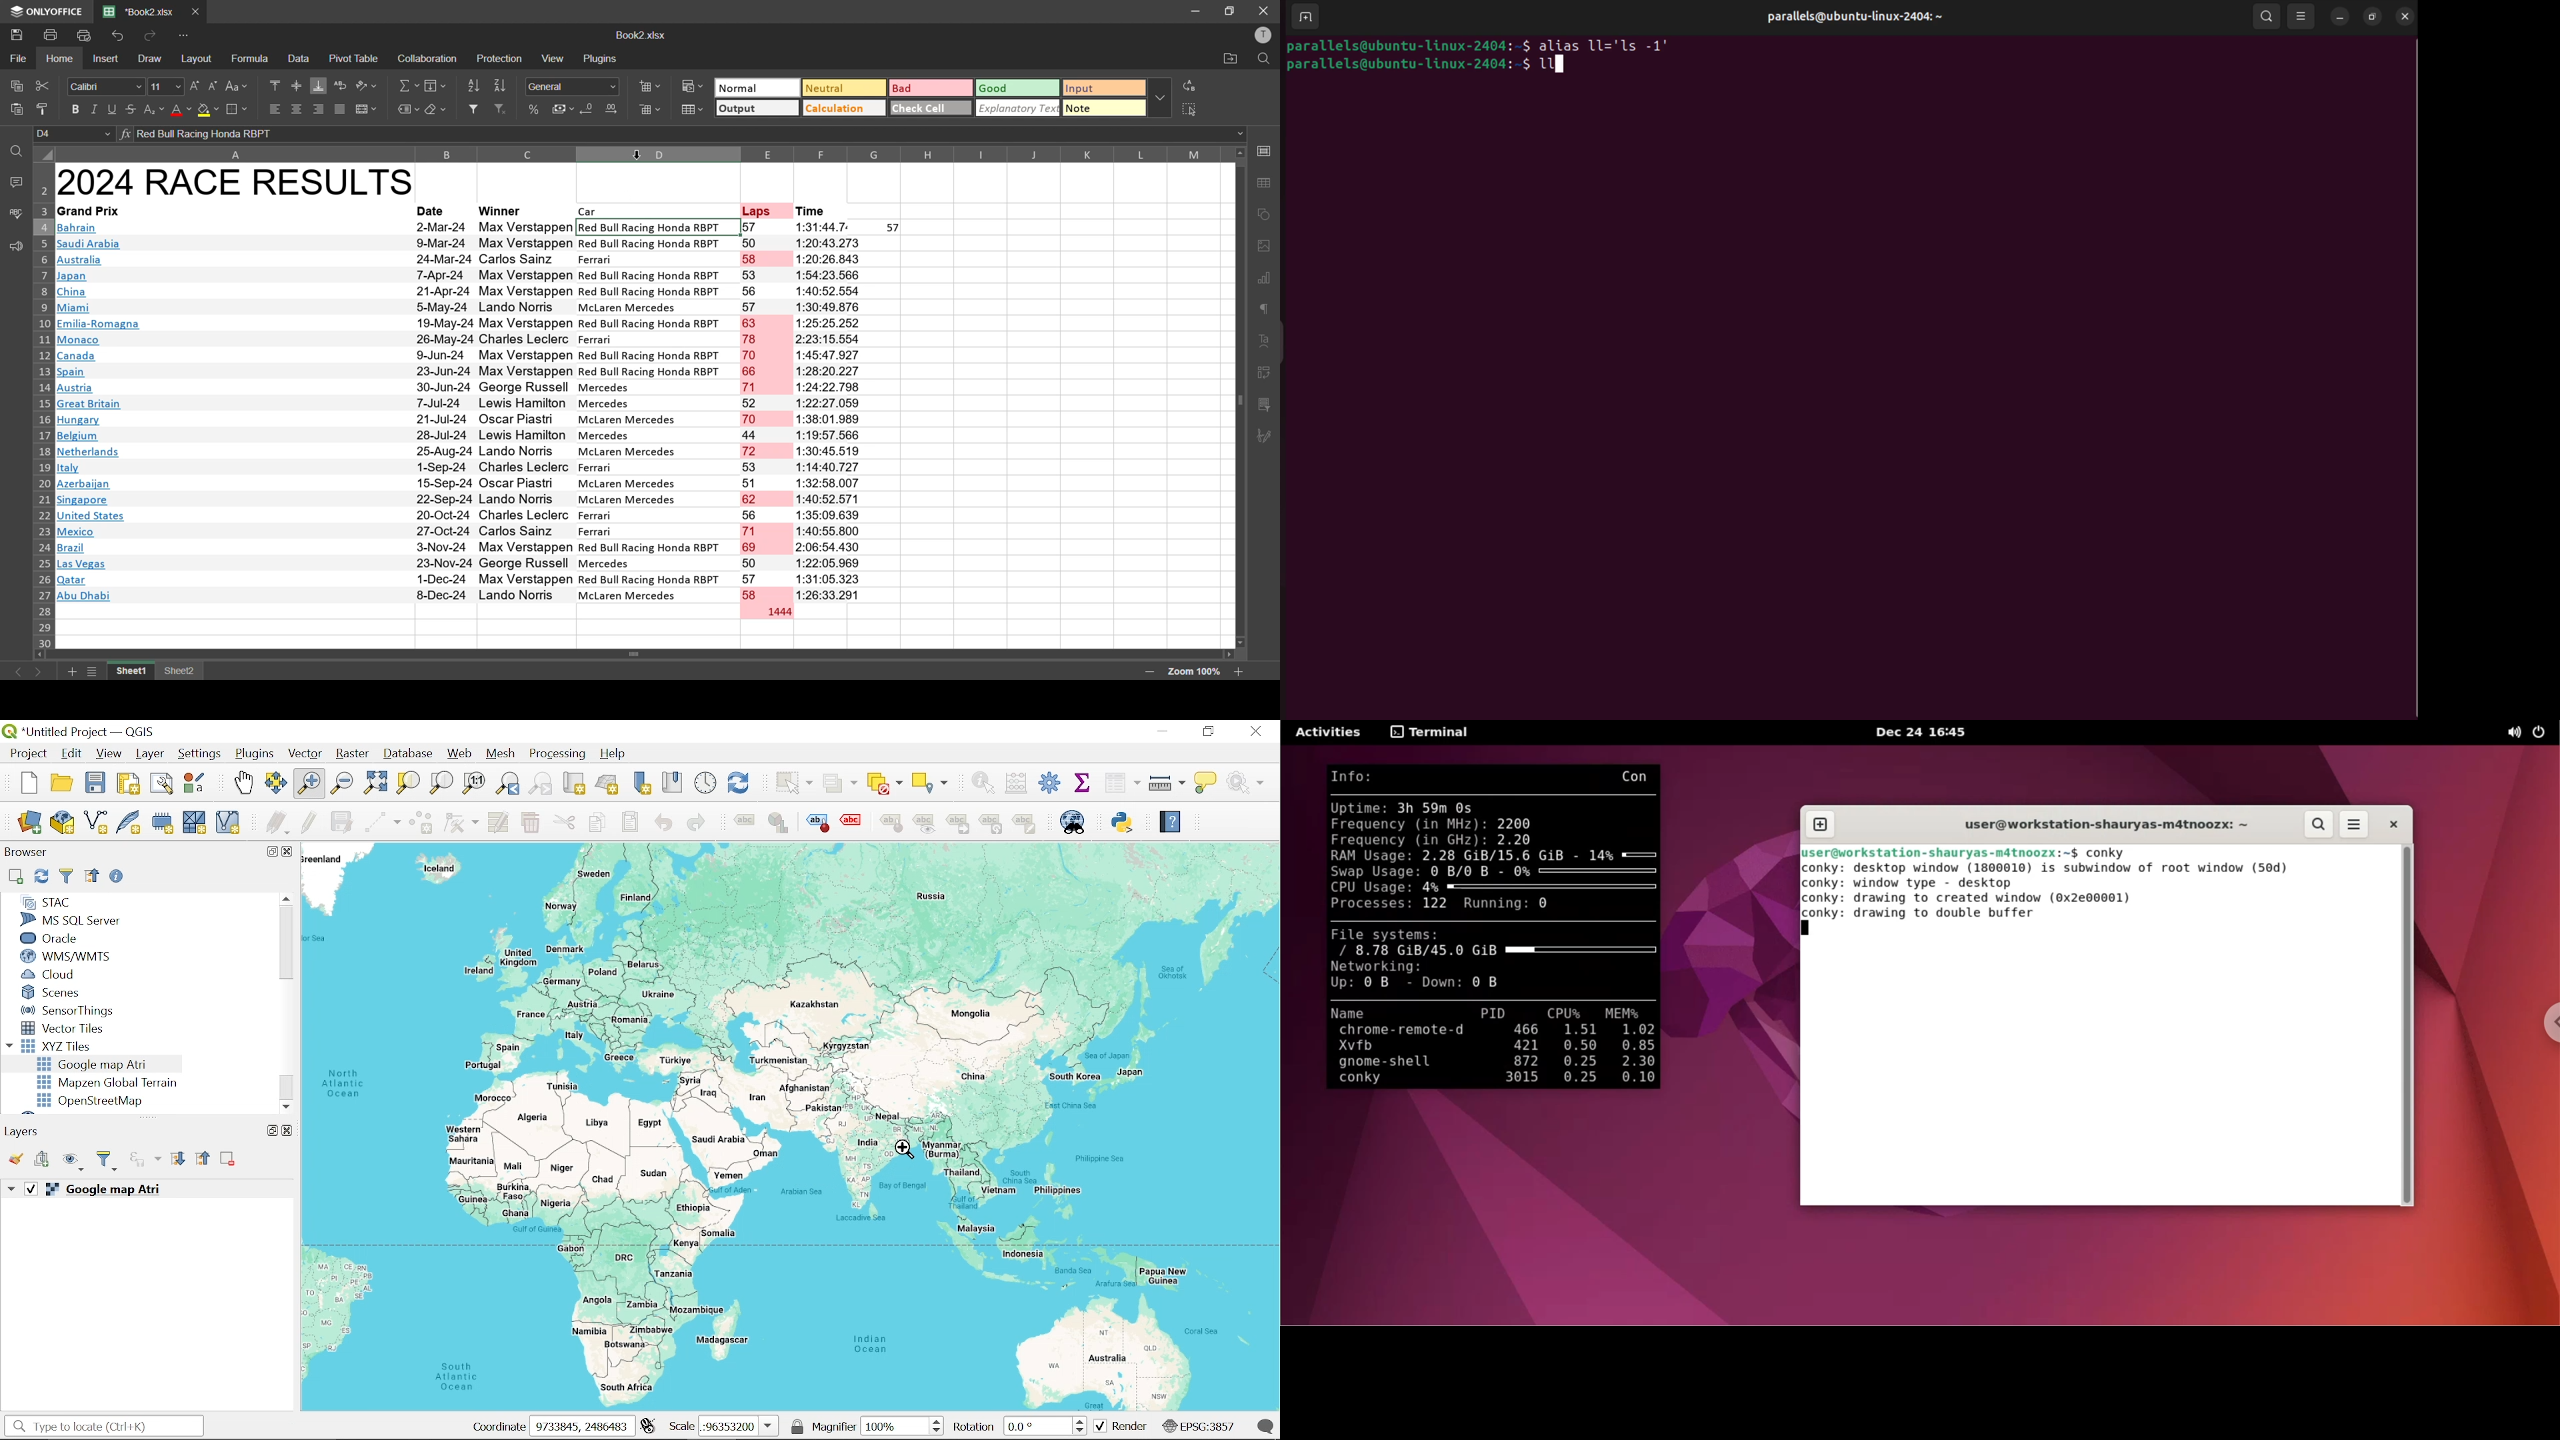  What do you see at coordinates (95, 783) in the screenshot?
I see `Save project` at bounding box center [95, 783].